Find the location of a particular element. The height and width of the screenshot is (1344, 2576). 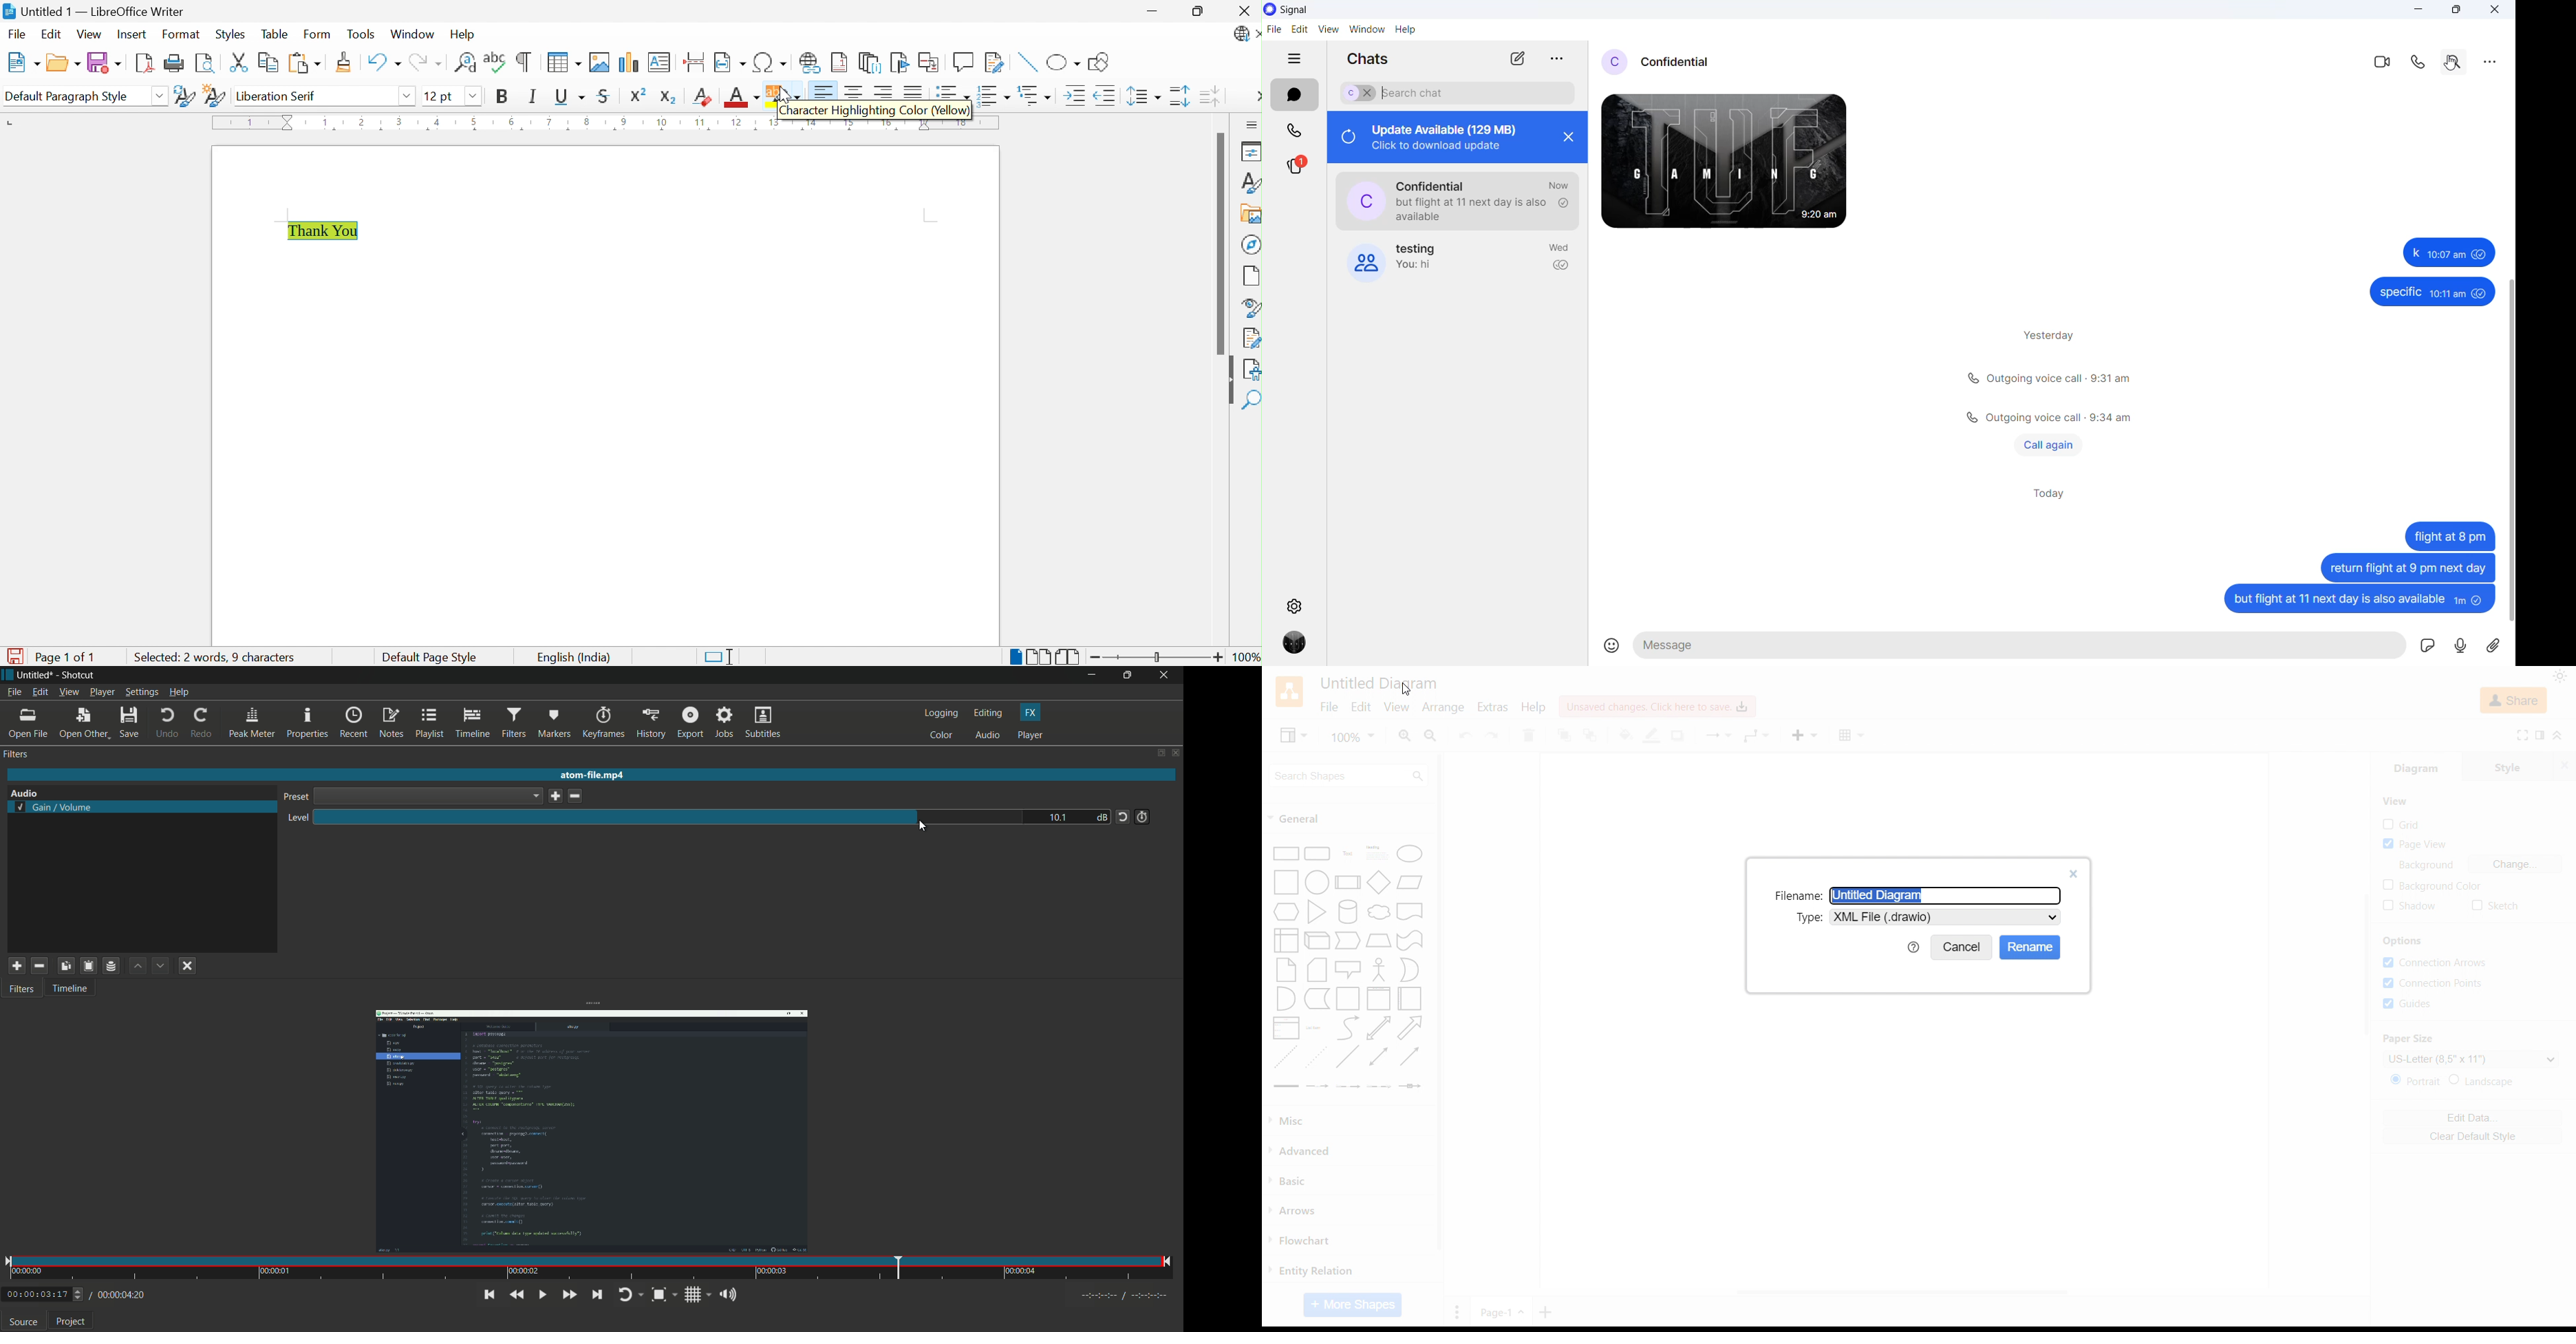

Clone Formatting is located at coordinates (344, 62).